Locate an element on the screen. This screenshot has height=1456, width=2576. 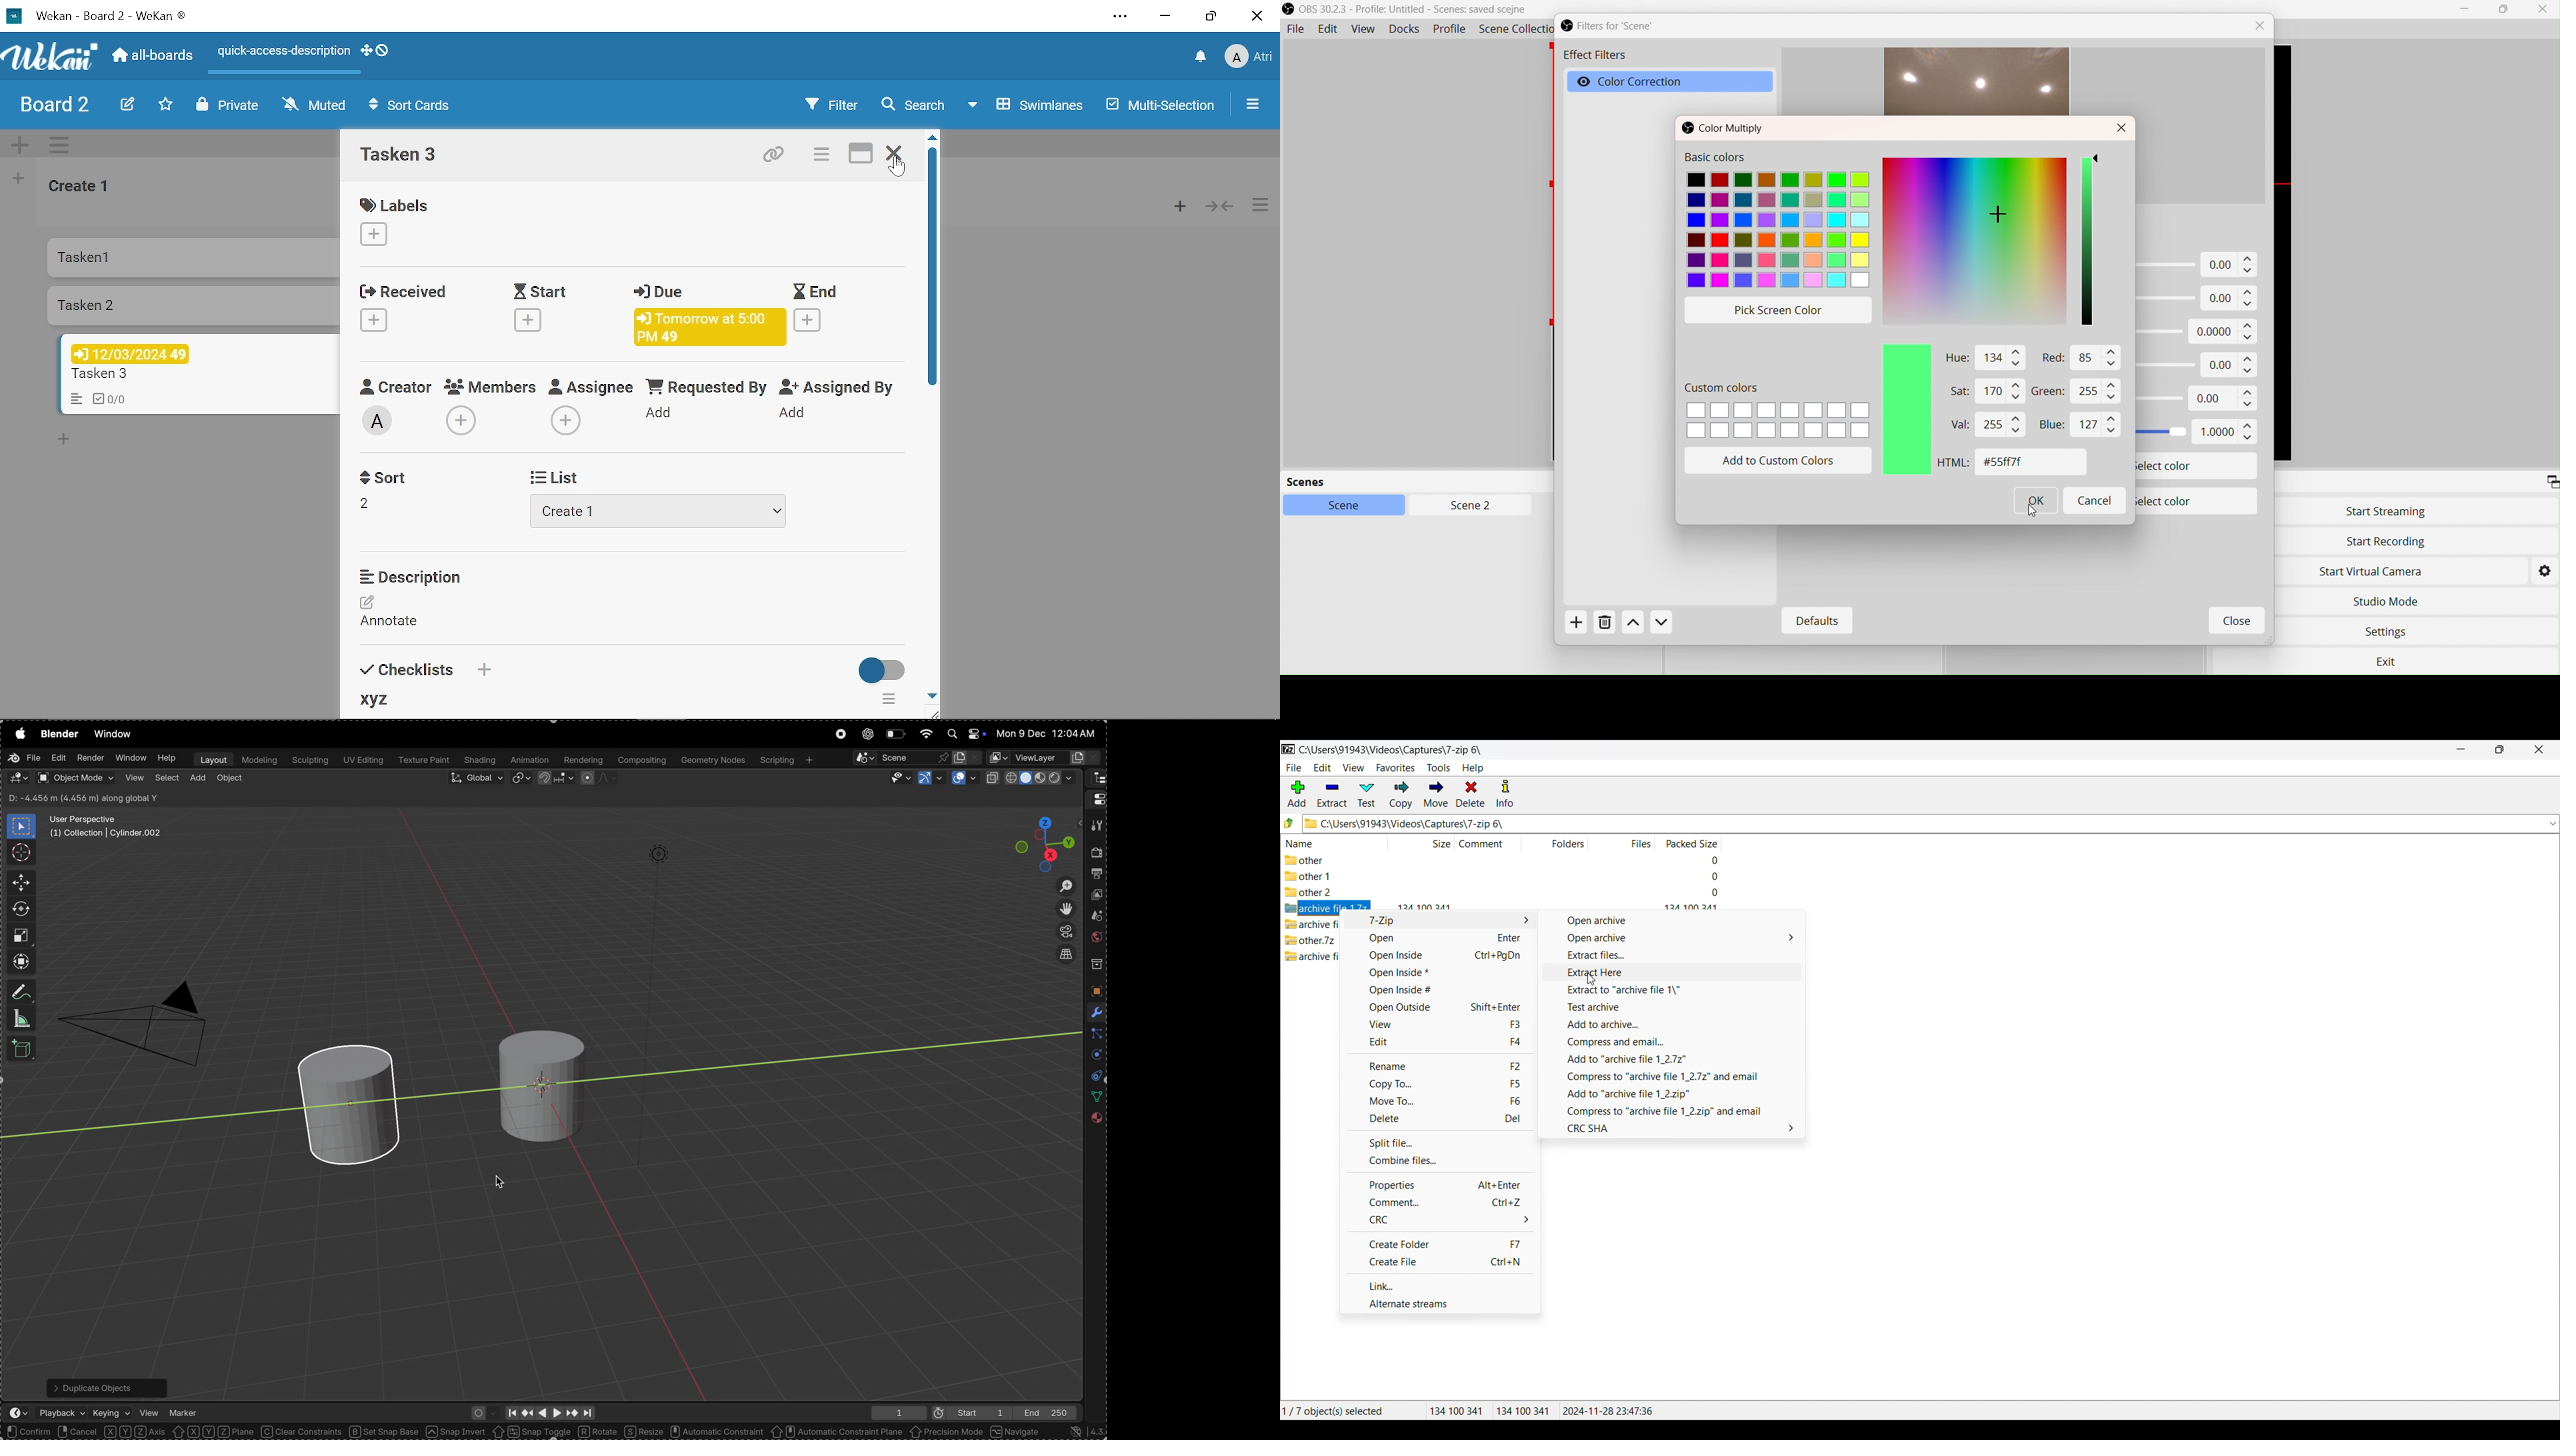
Settings is located at coordinates (2545, 570).